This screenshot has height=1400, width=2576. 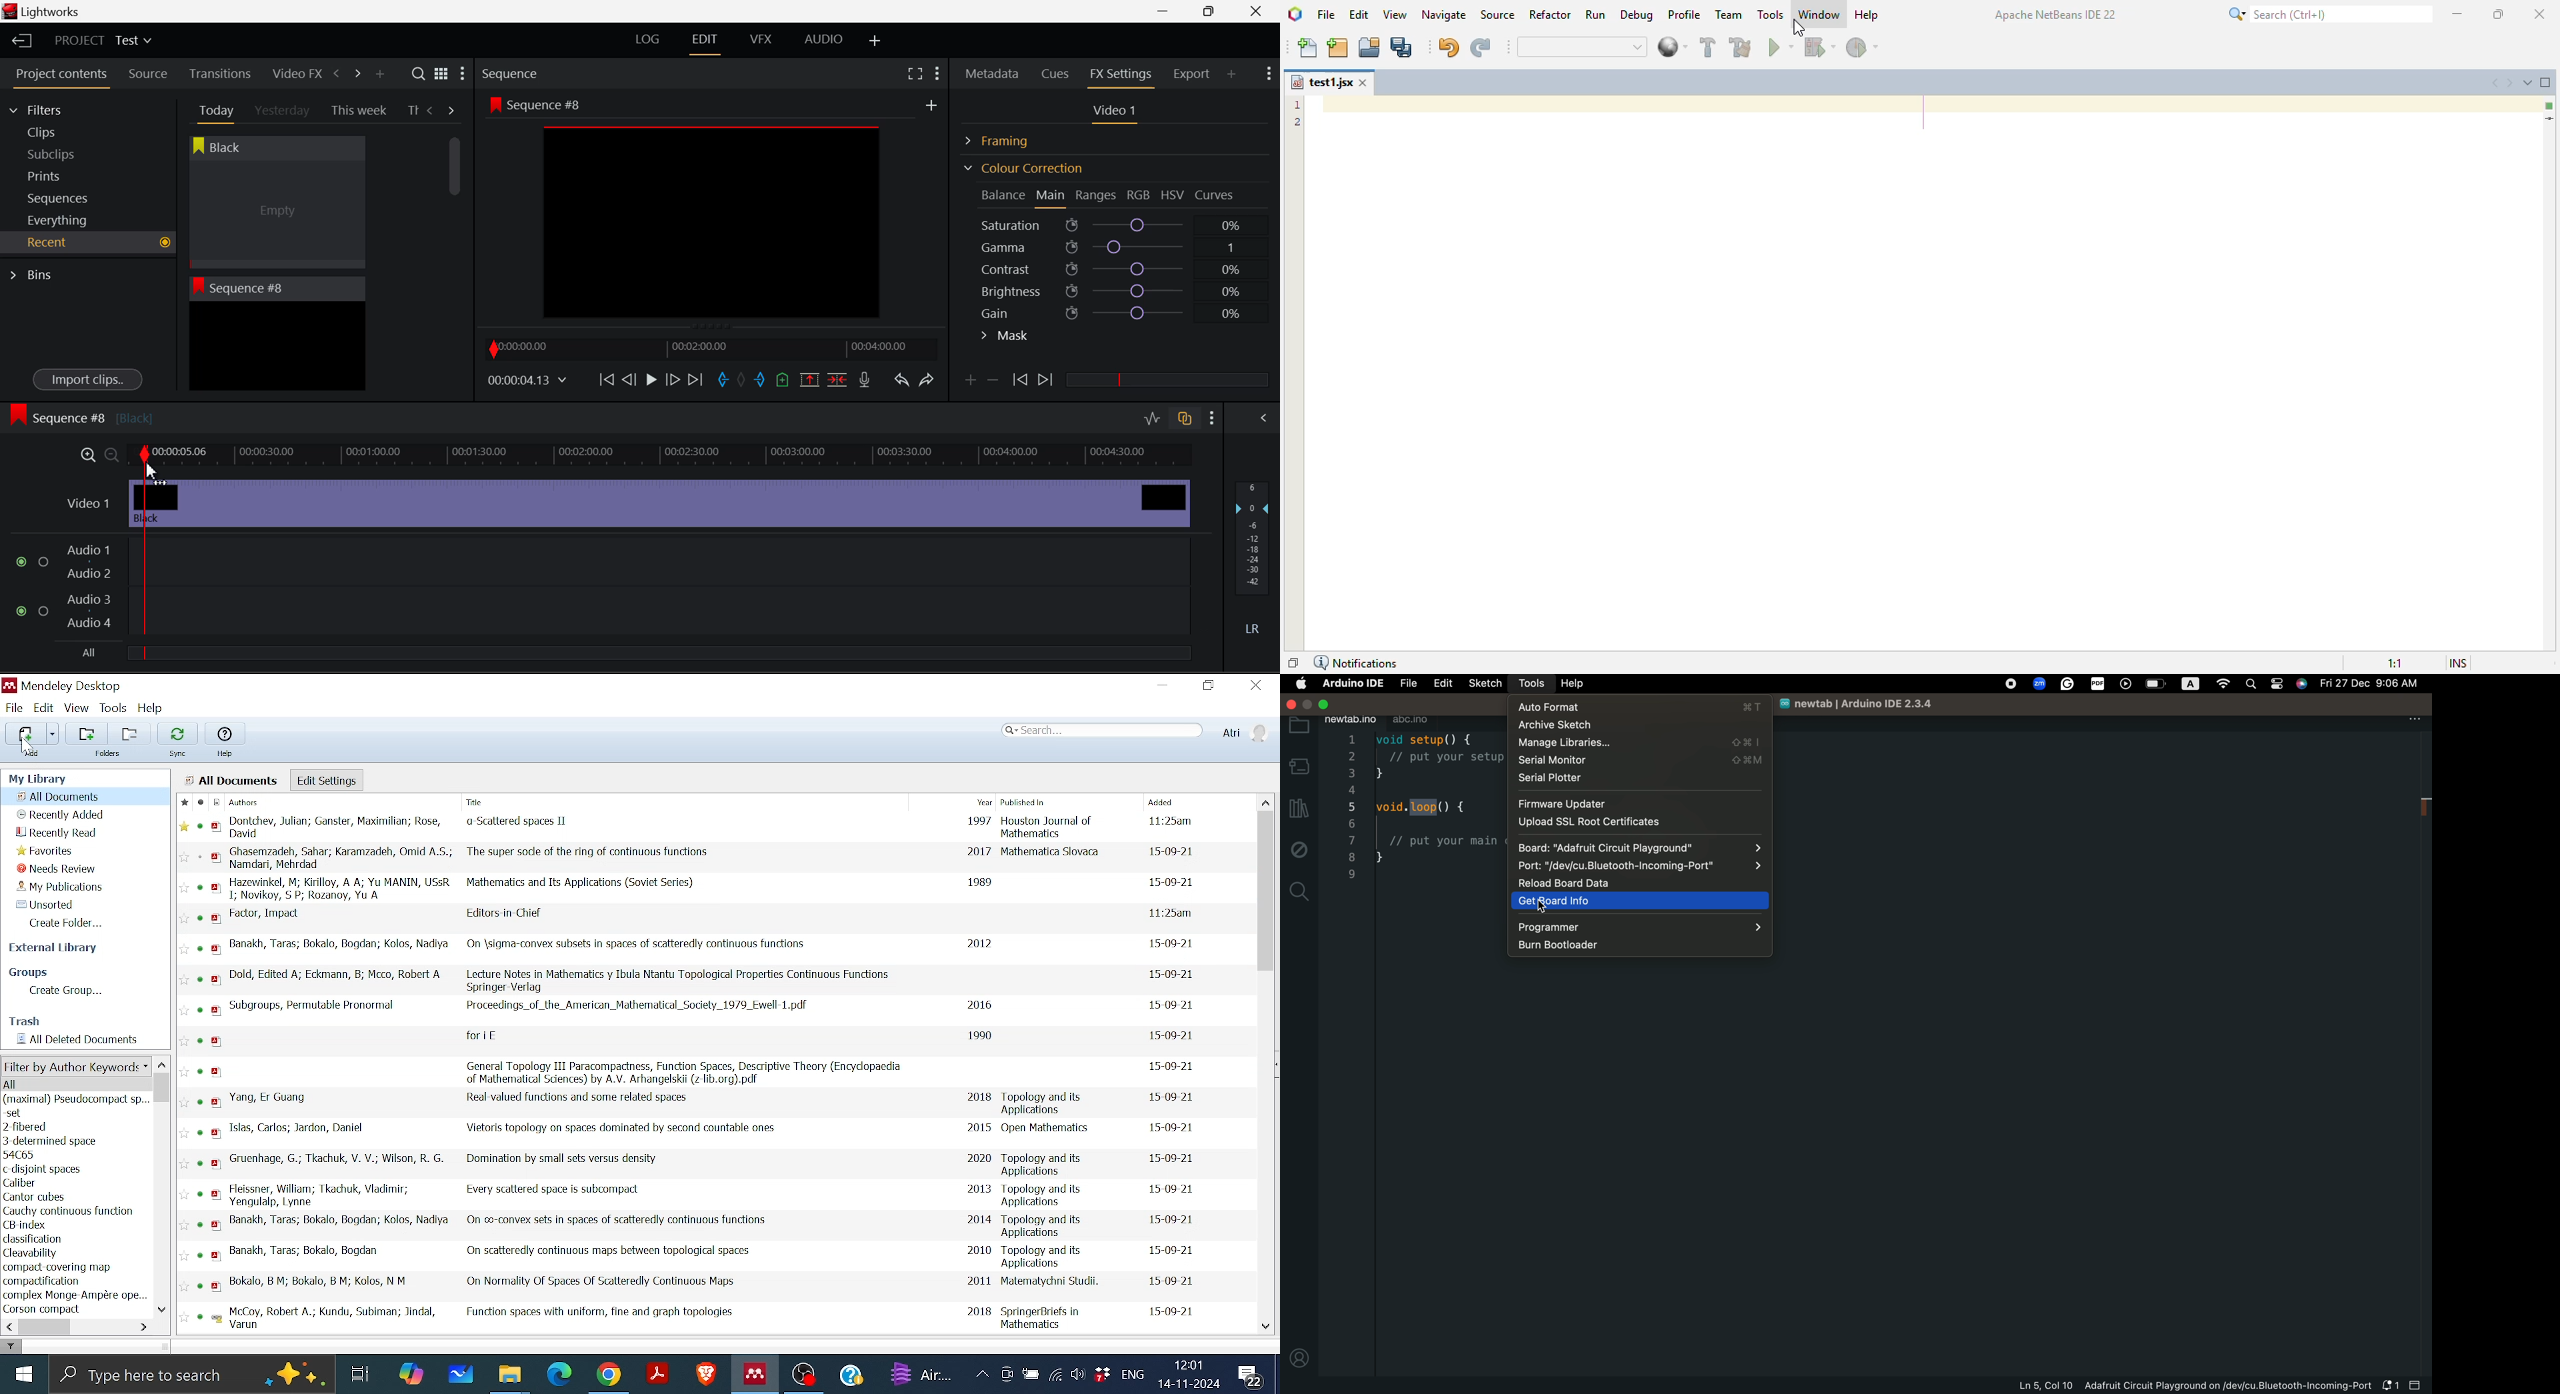 I want to click on External library, so click(x=59, y=946).